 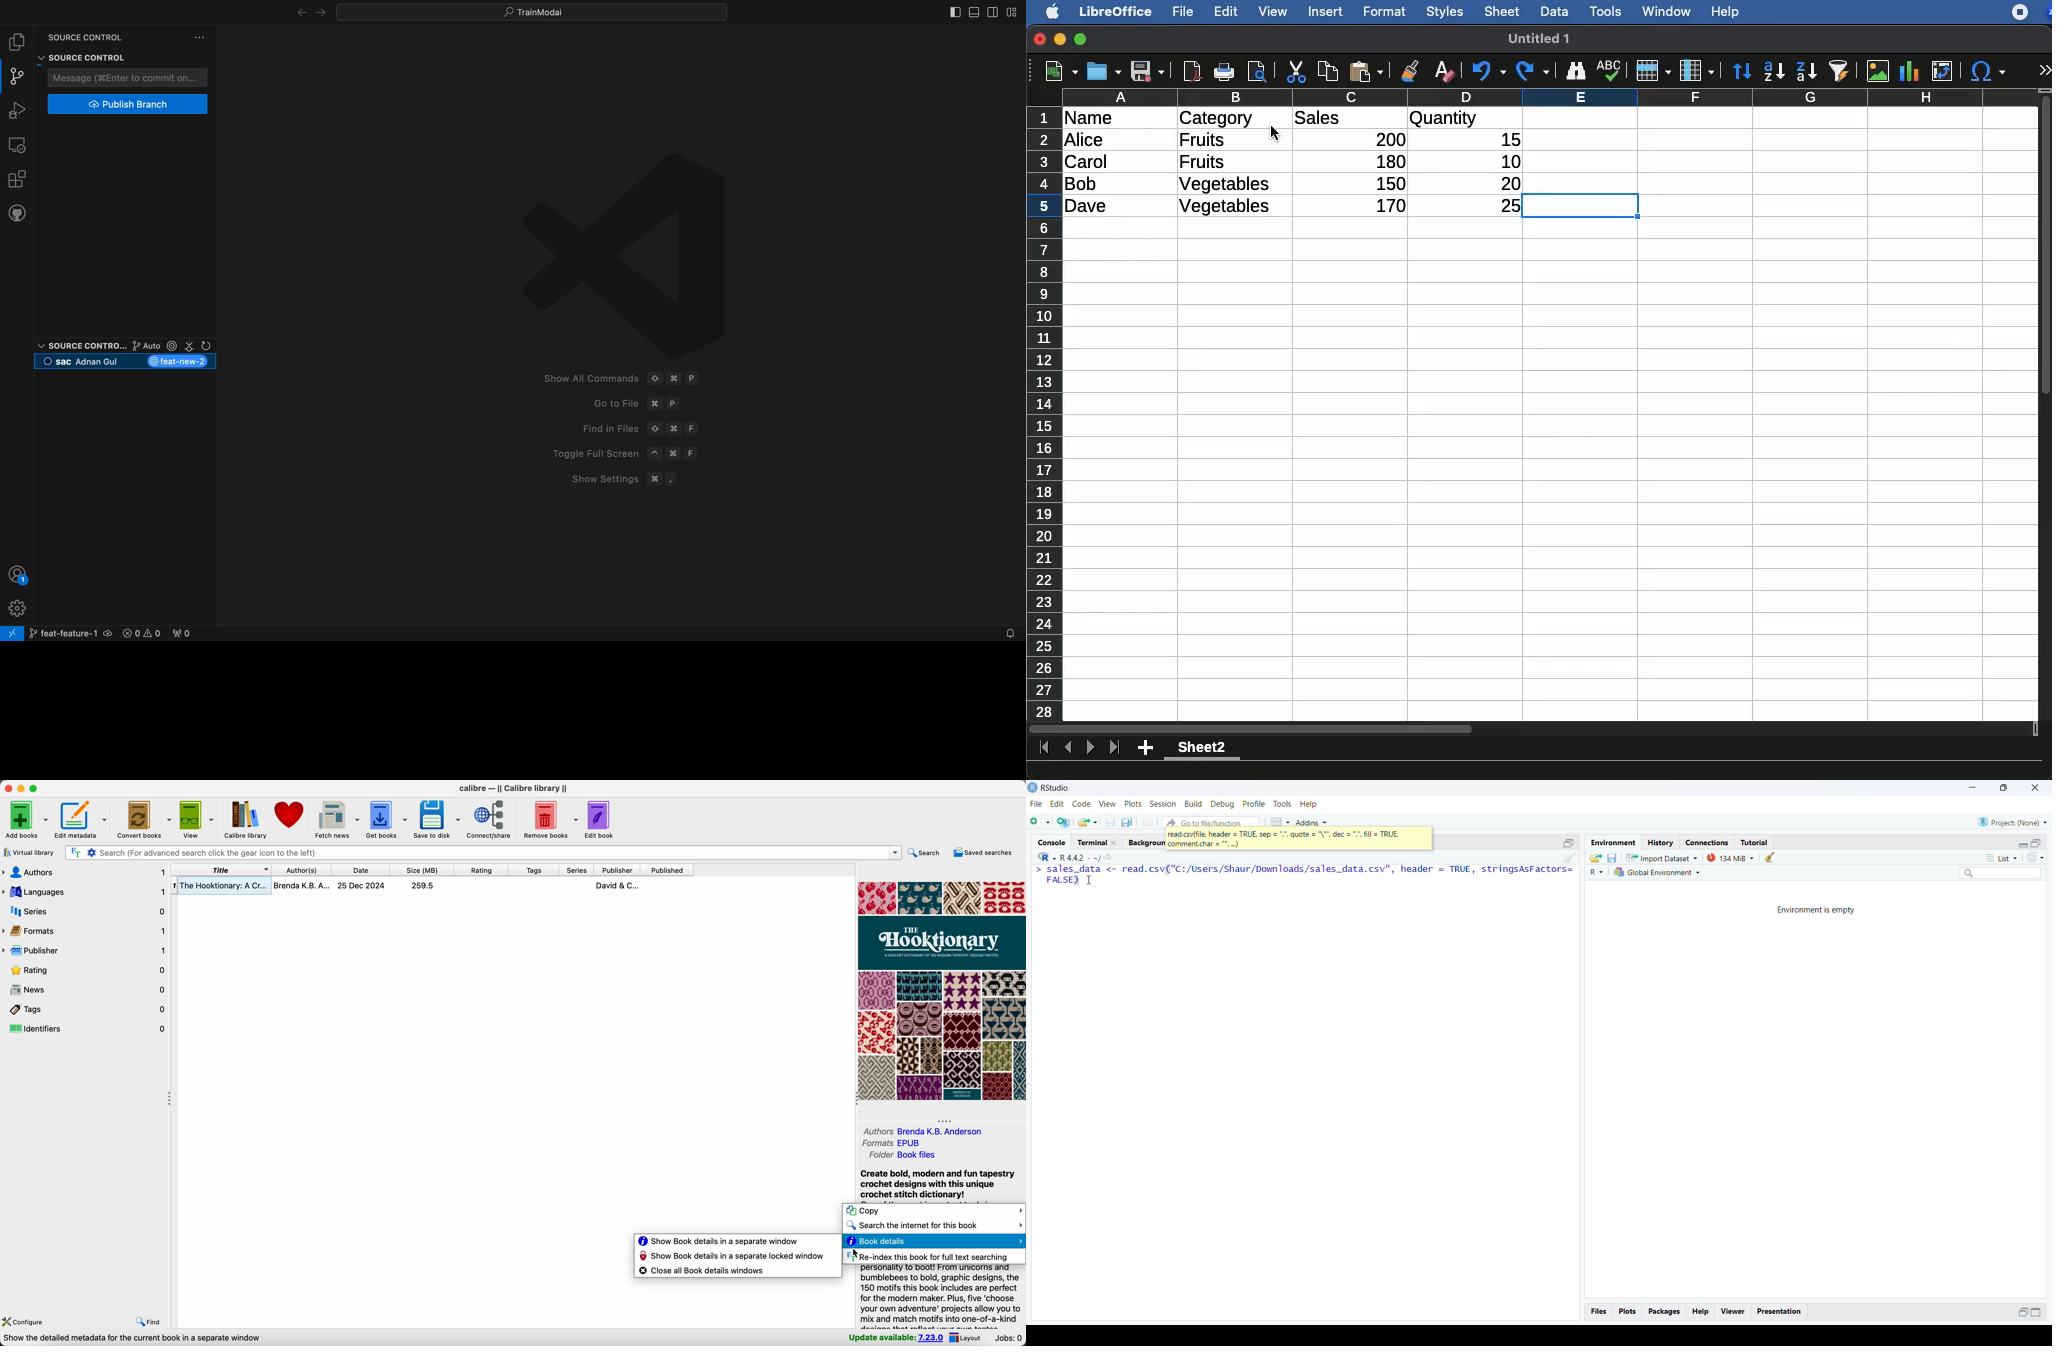 I want to click on Carol, so click(x=1103, y=163).